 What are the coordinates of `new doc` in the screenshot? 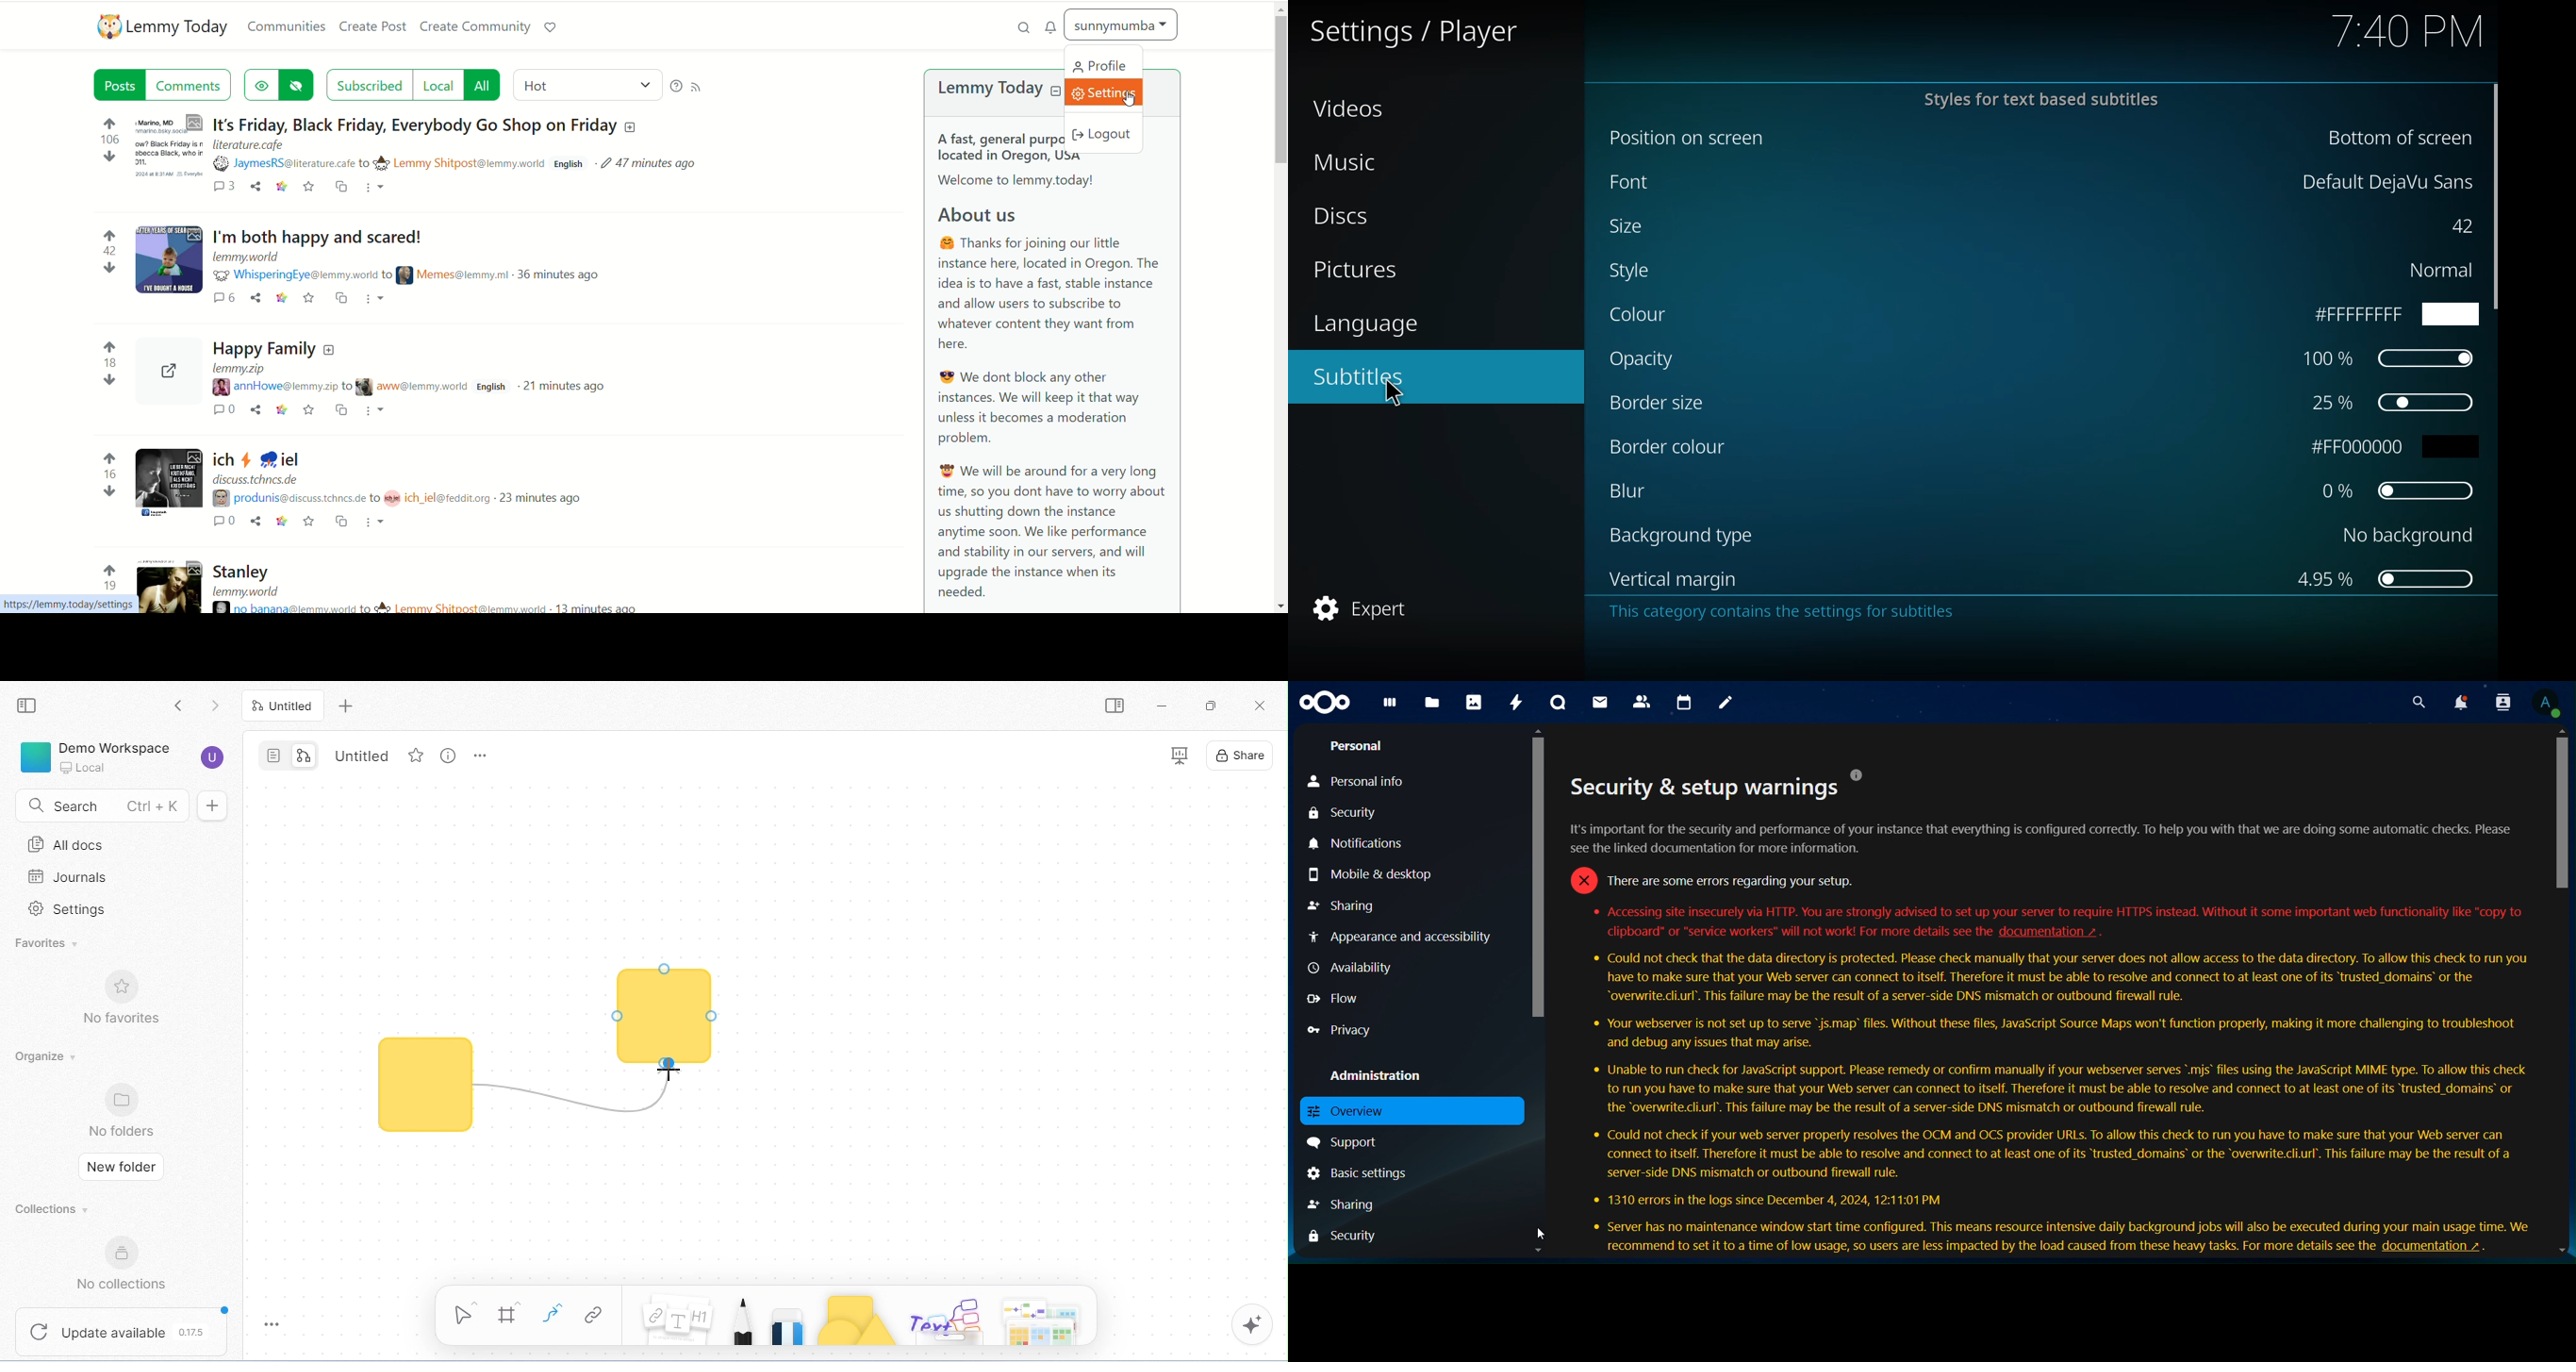 It's located at (212, 806).